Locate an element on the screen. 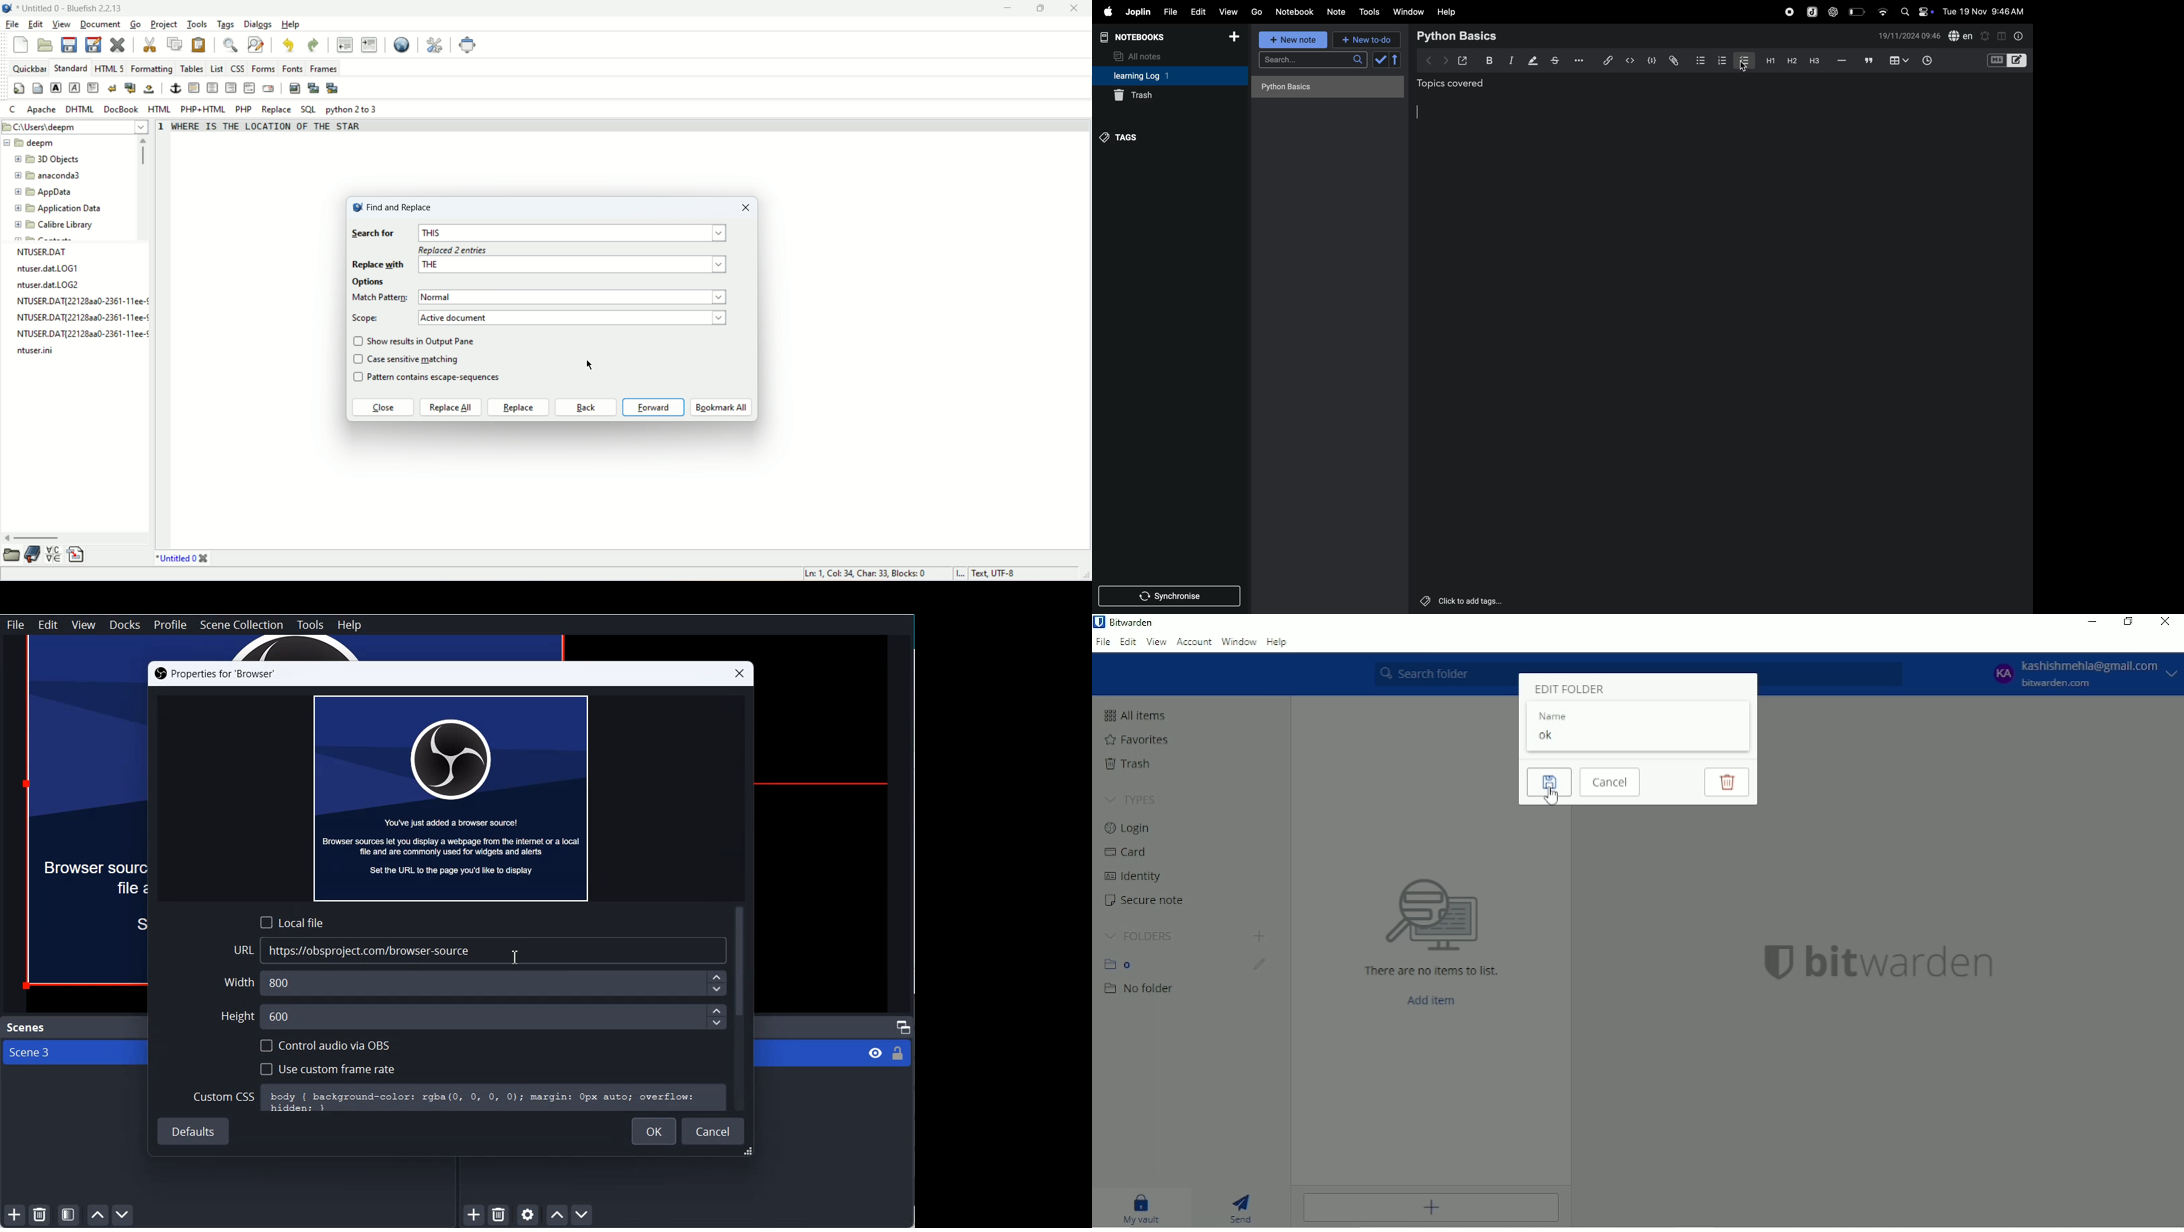 The image size is (2184, 1232). OK is located at coordinates (654, 1131).